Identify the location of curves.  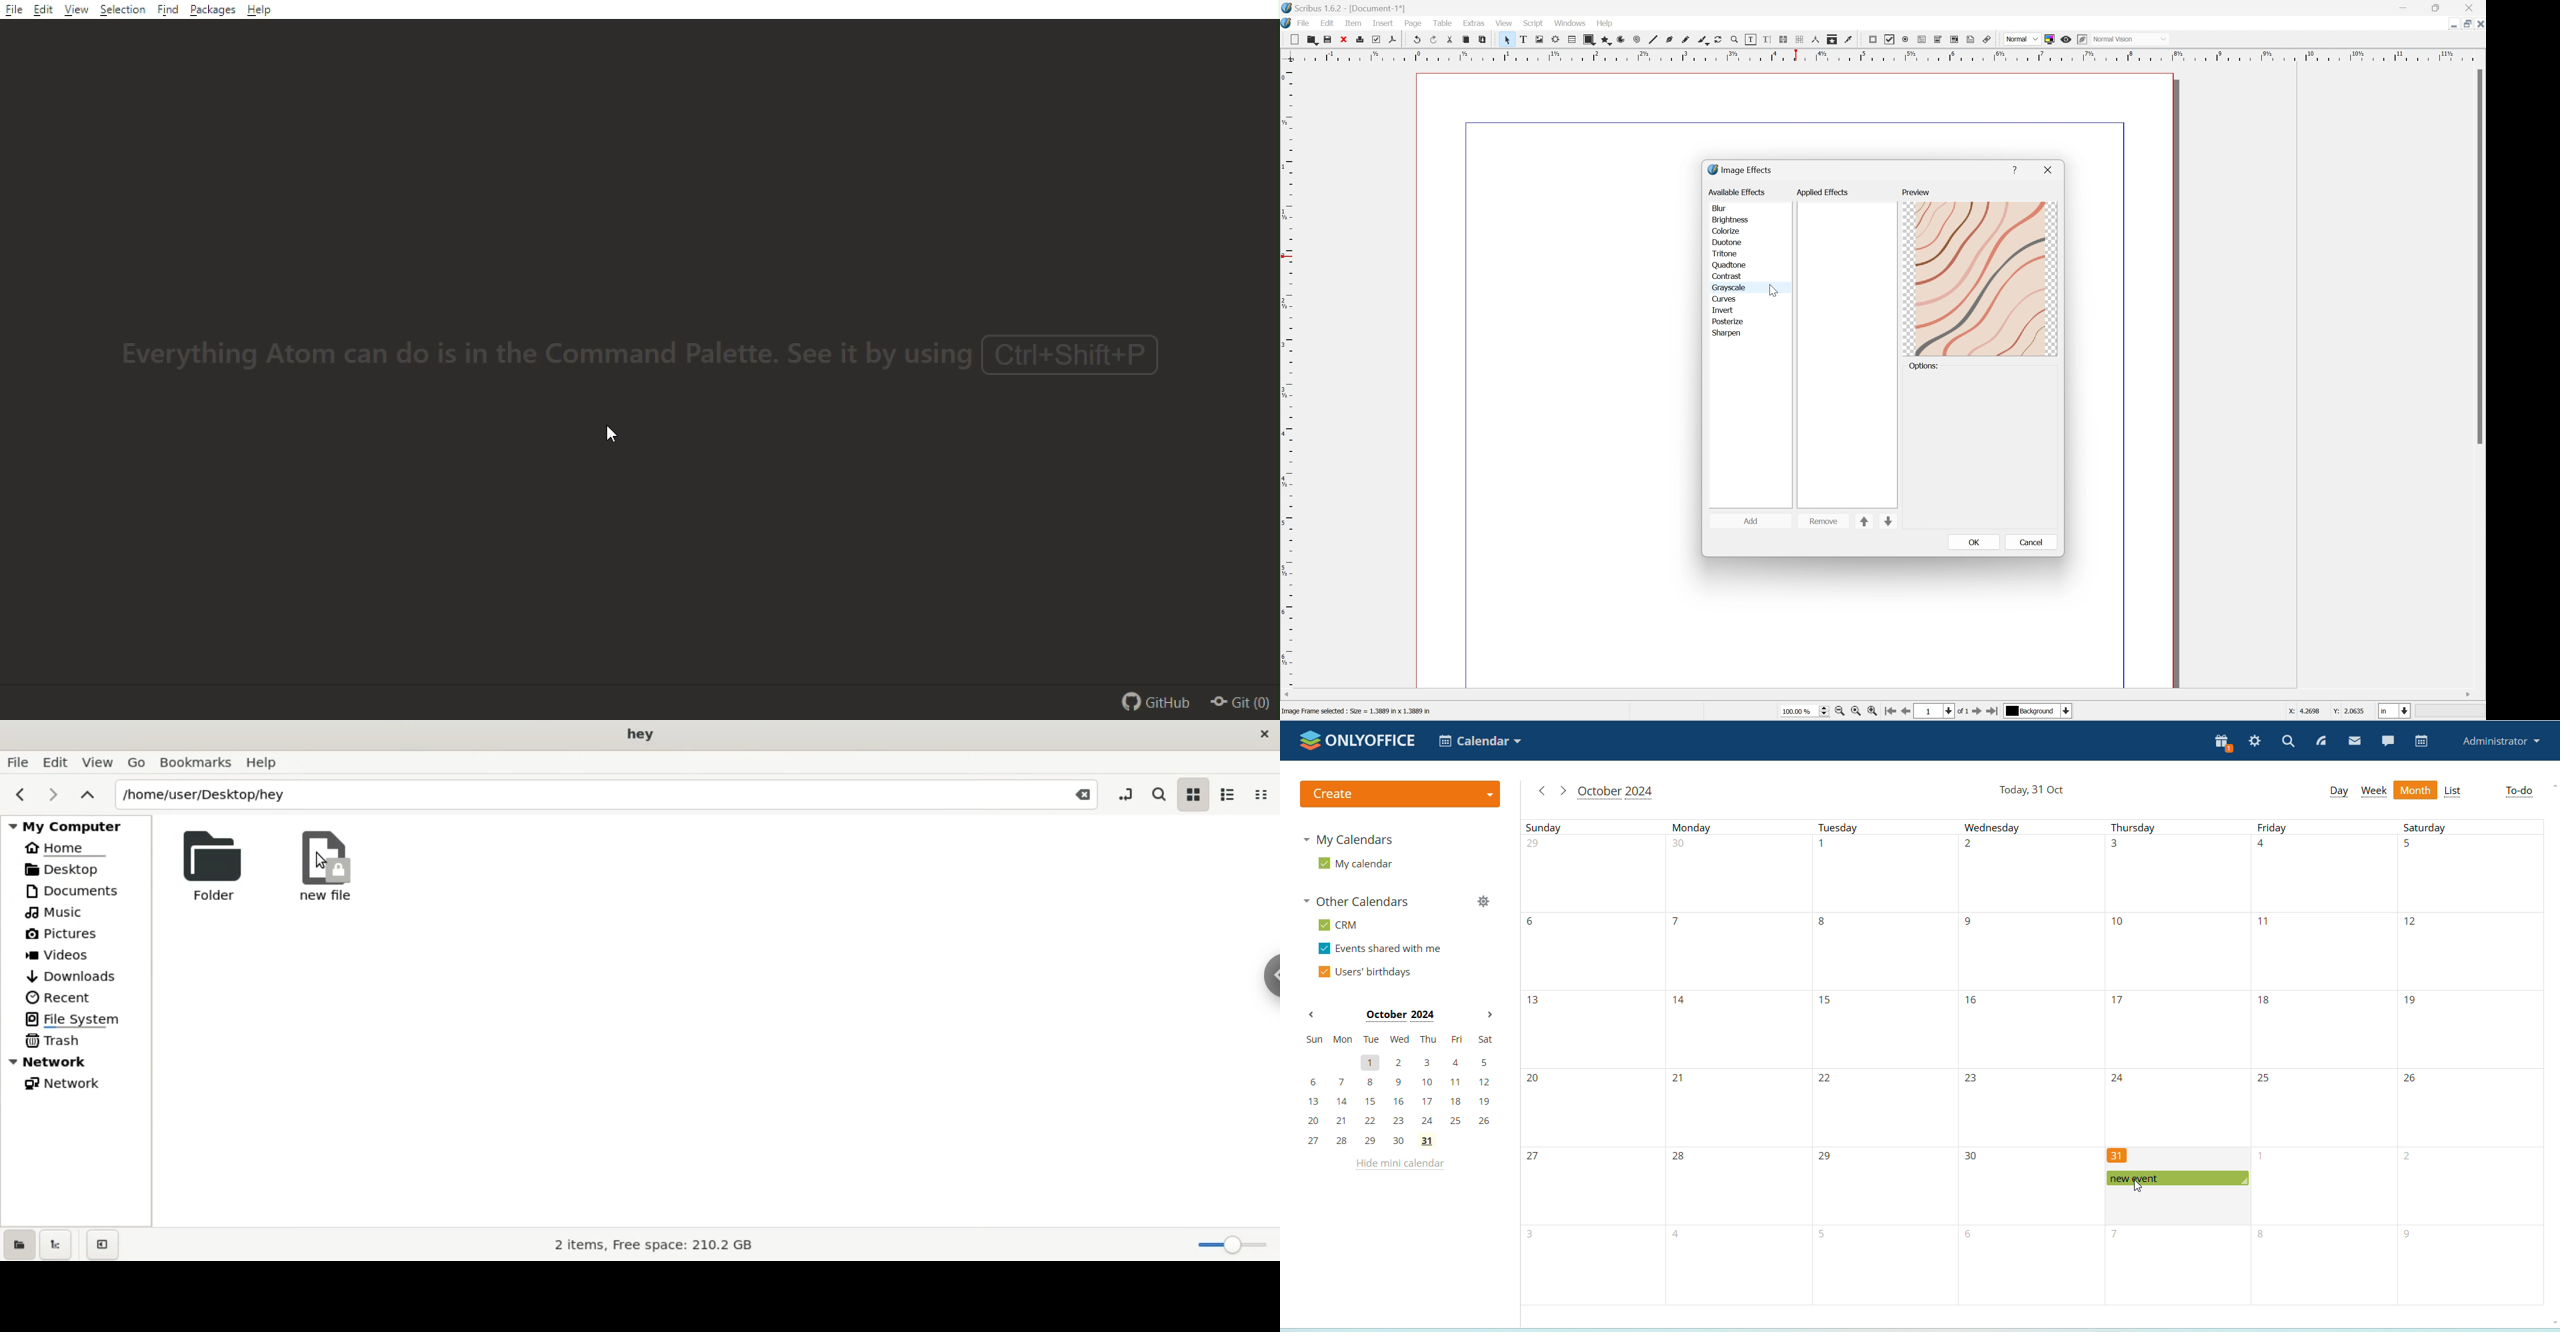
(1724, 298).